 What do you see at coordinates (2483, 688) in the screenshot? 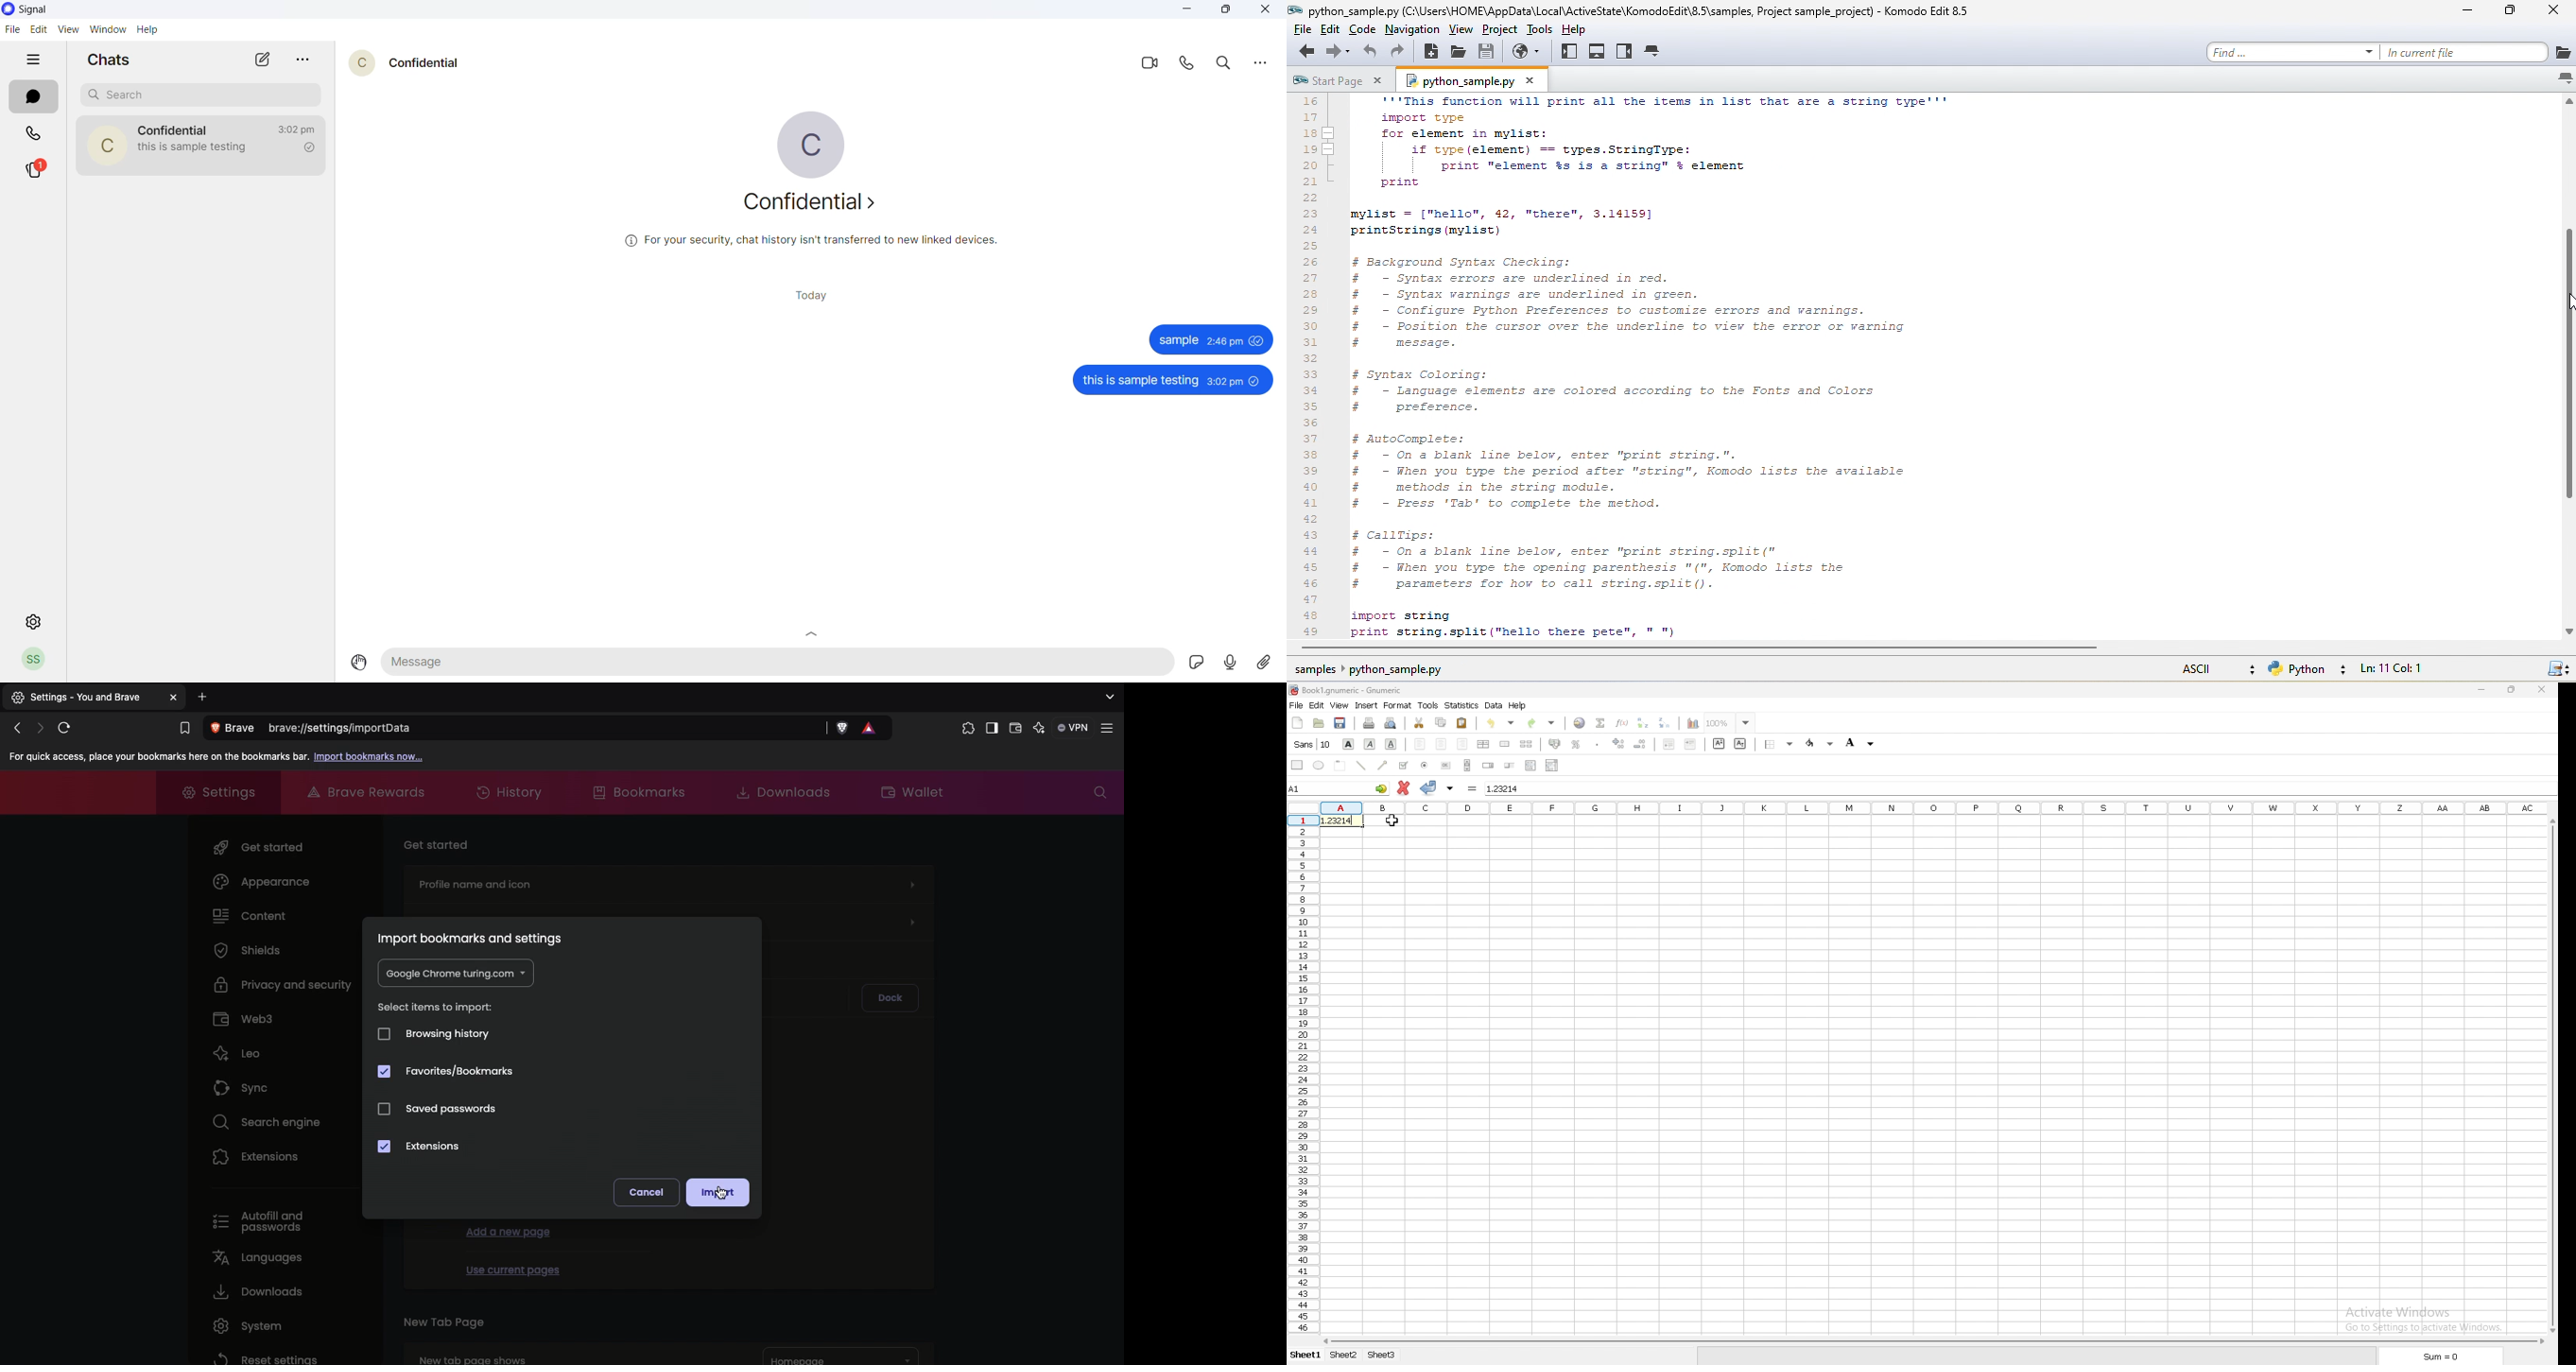
I see `minimize` at bounding box center [2483, 688].